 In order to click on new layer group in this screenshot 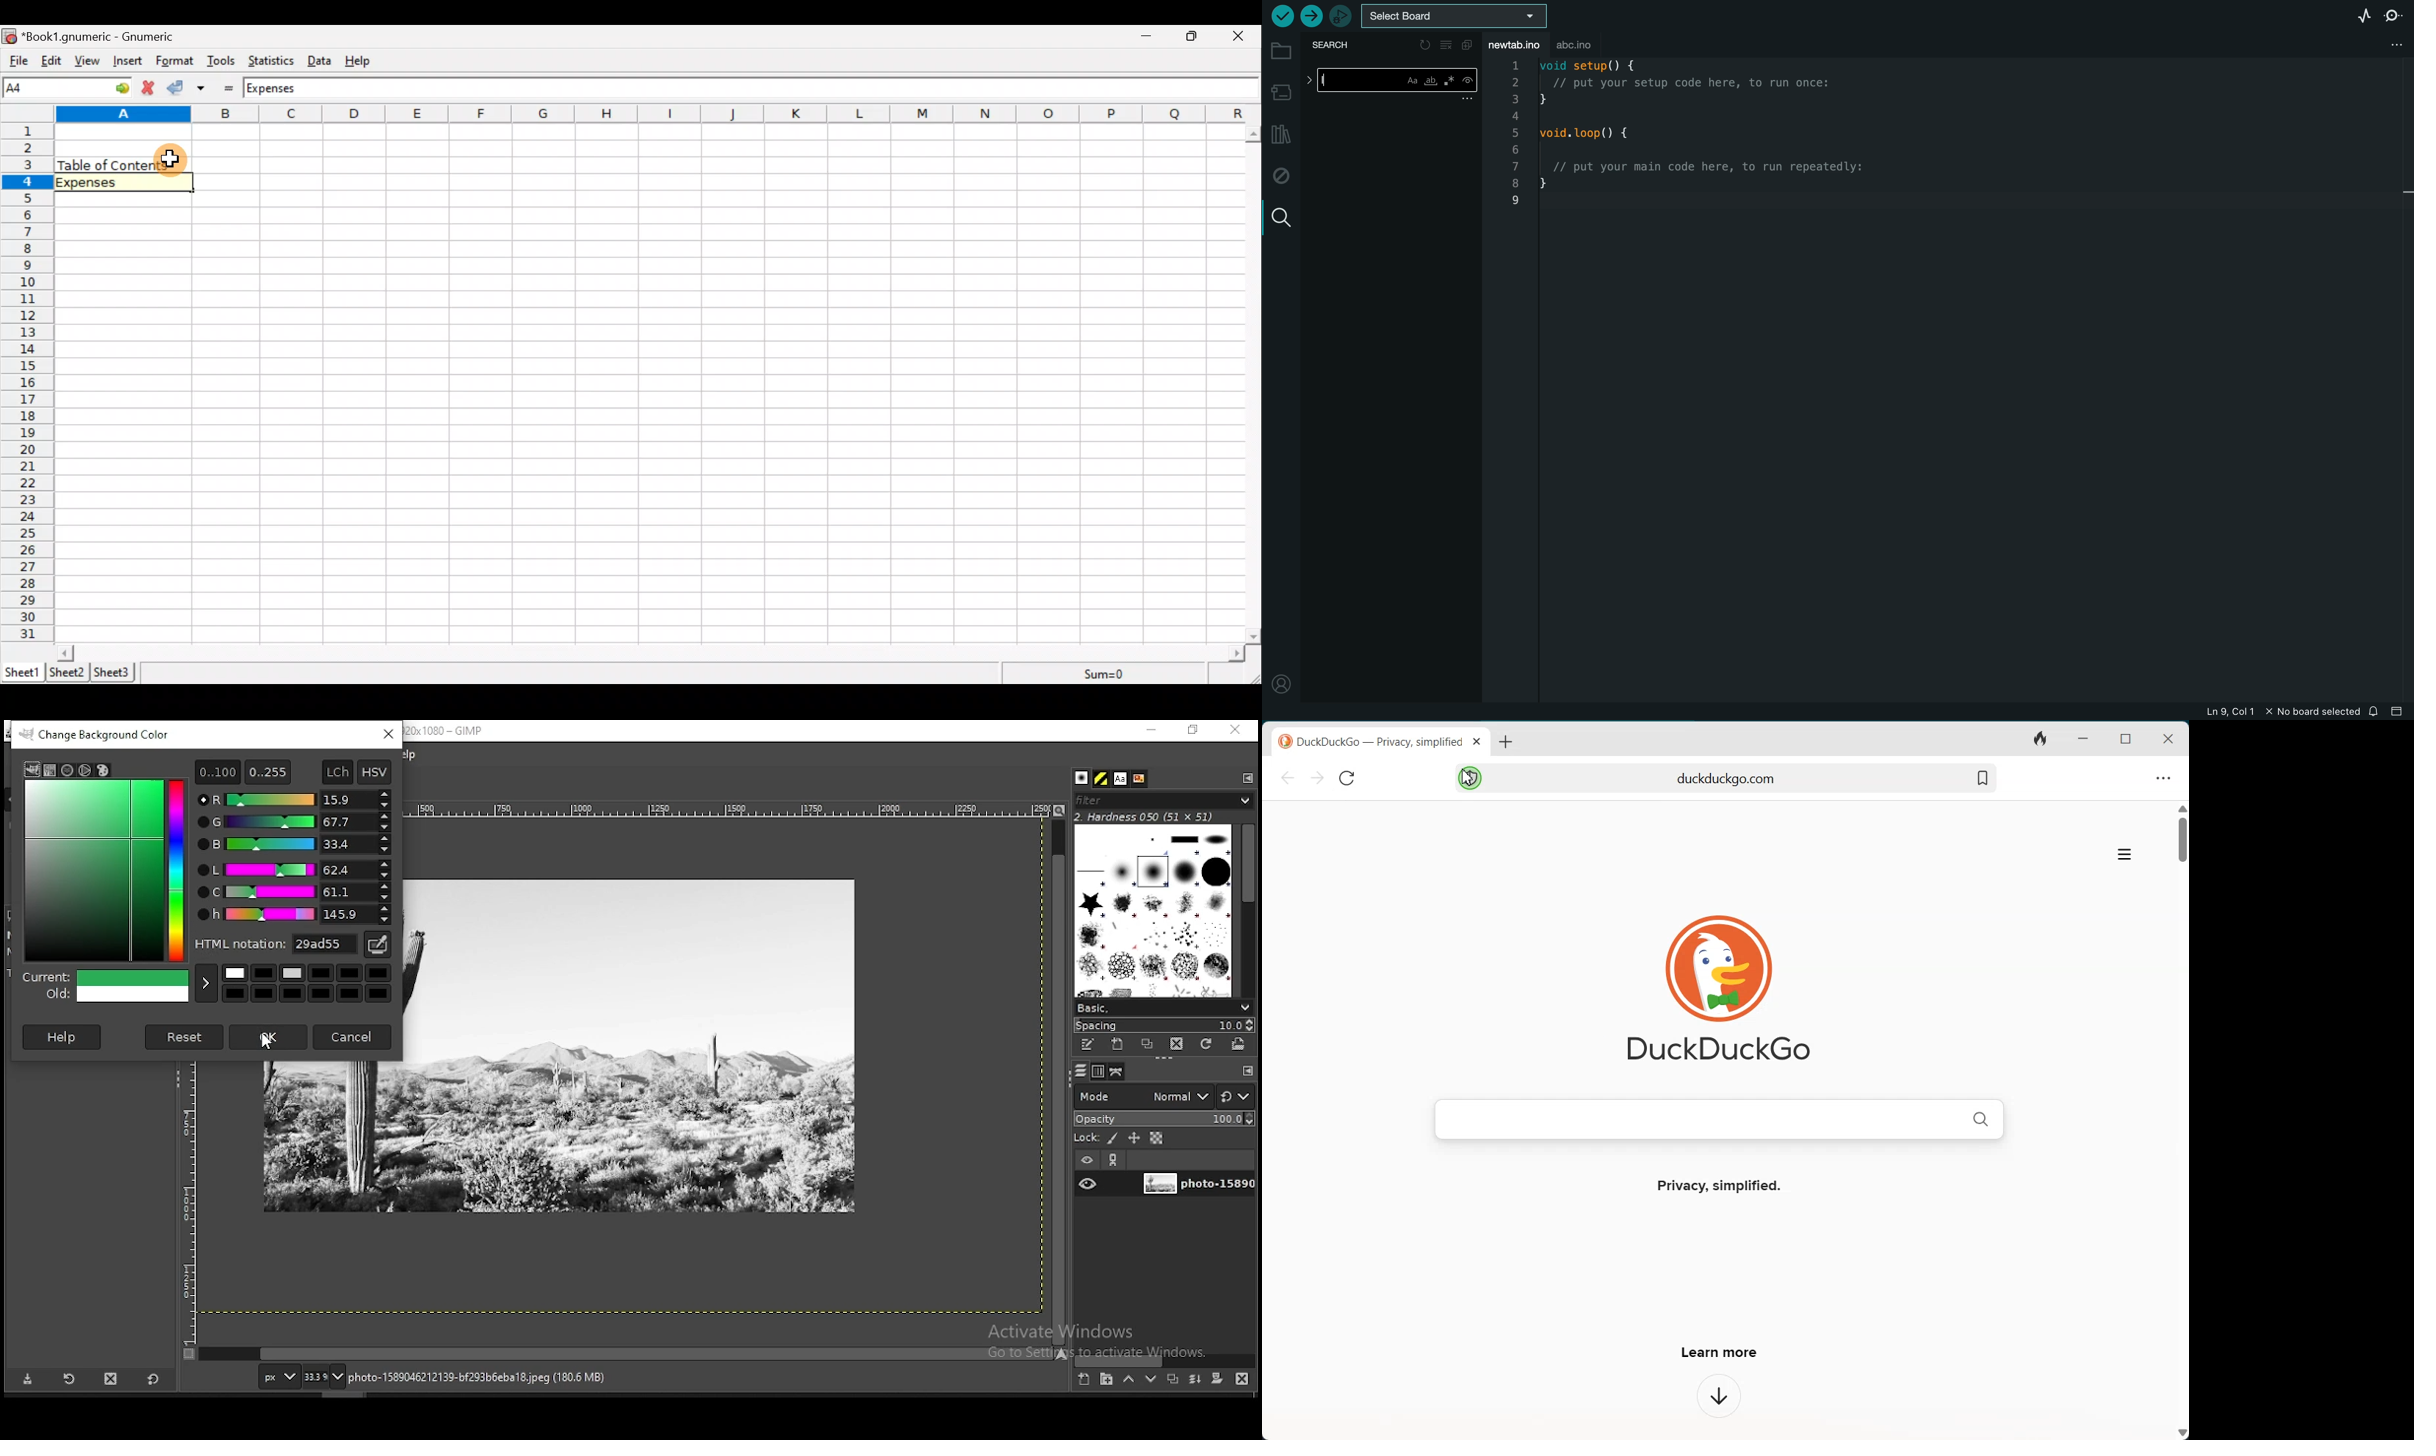, I will do `click(1105, 1381)`.